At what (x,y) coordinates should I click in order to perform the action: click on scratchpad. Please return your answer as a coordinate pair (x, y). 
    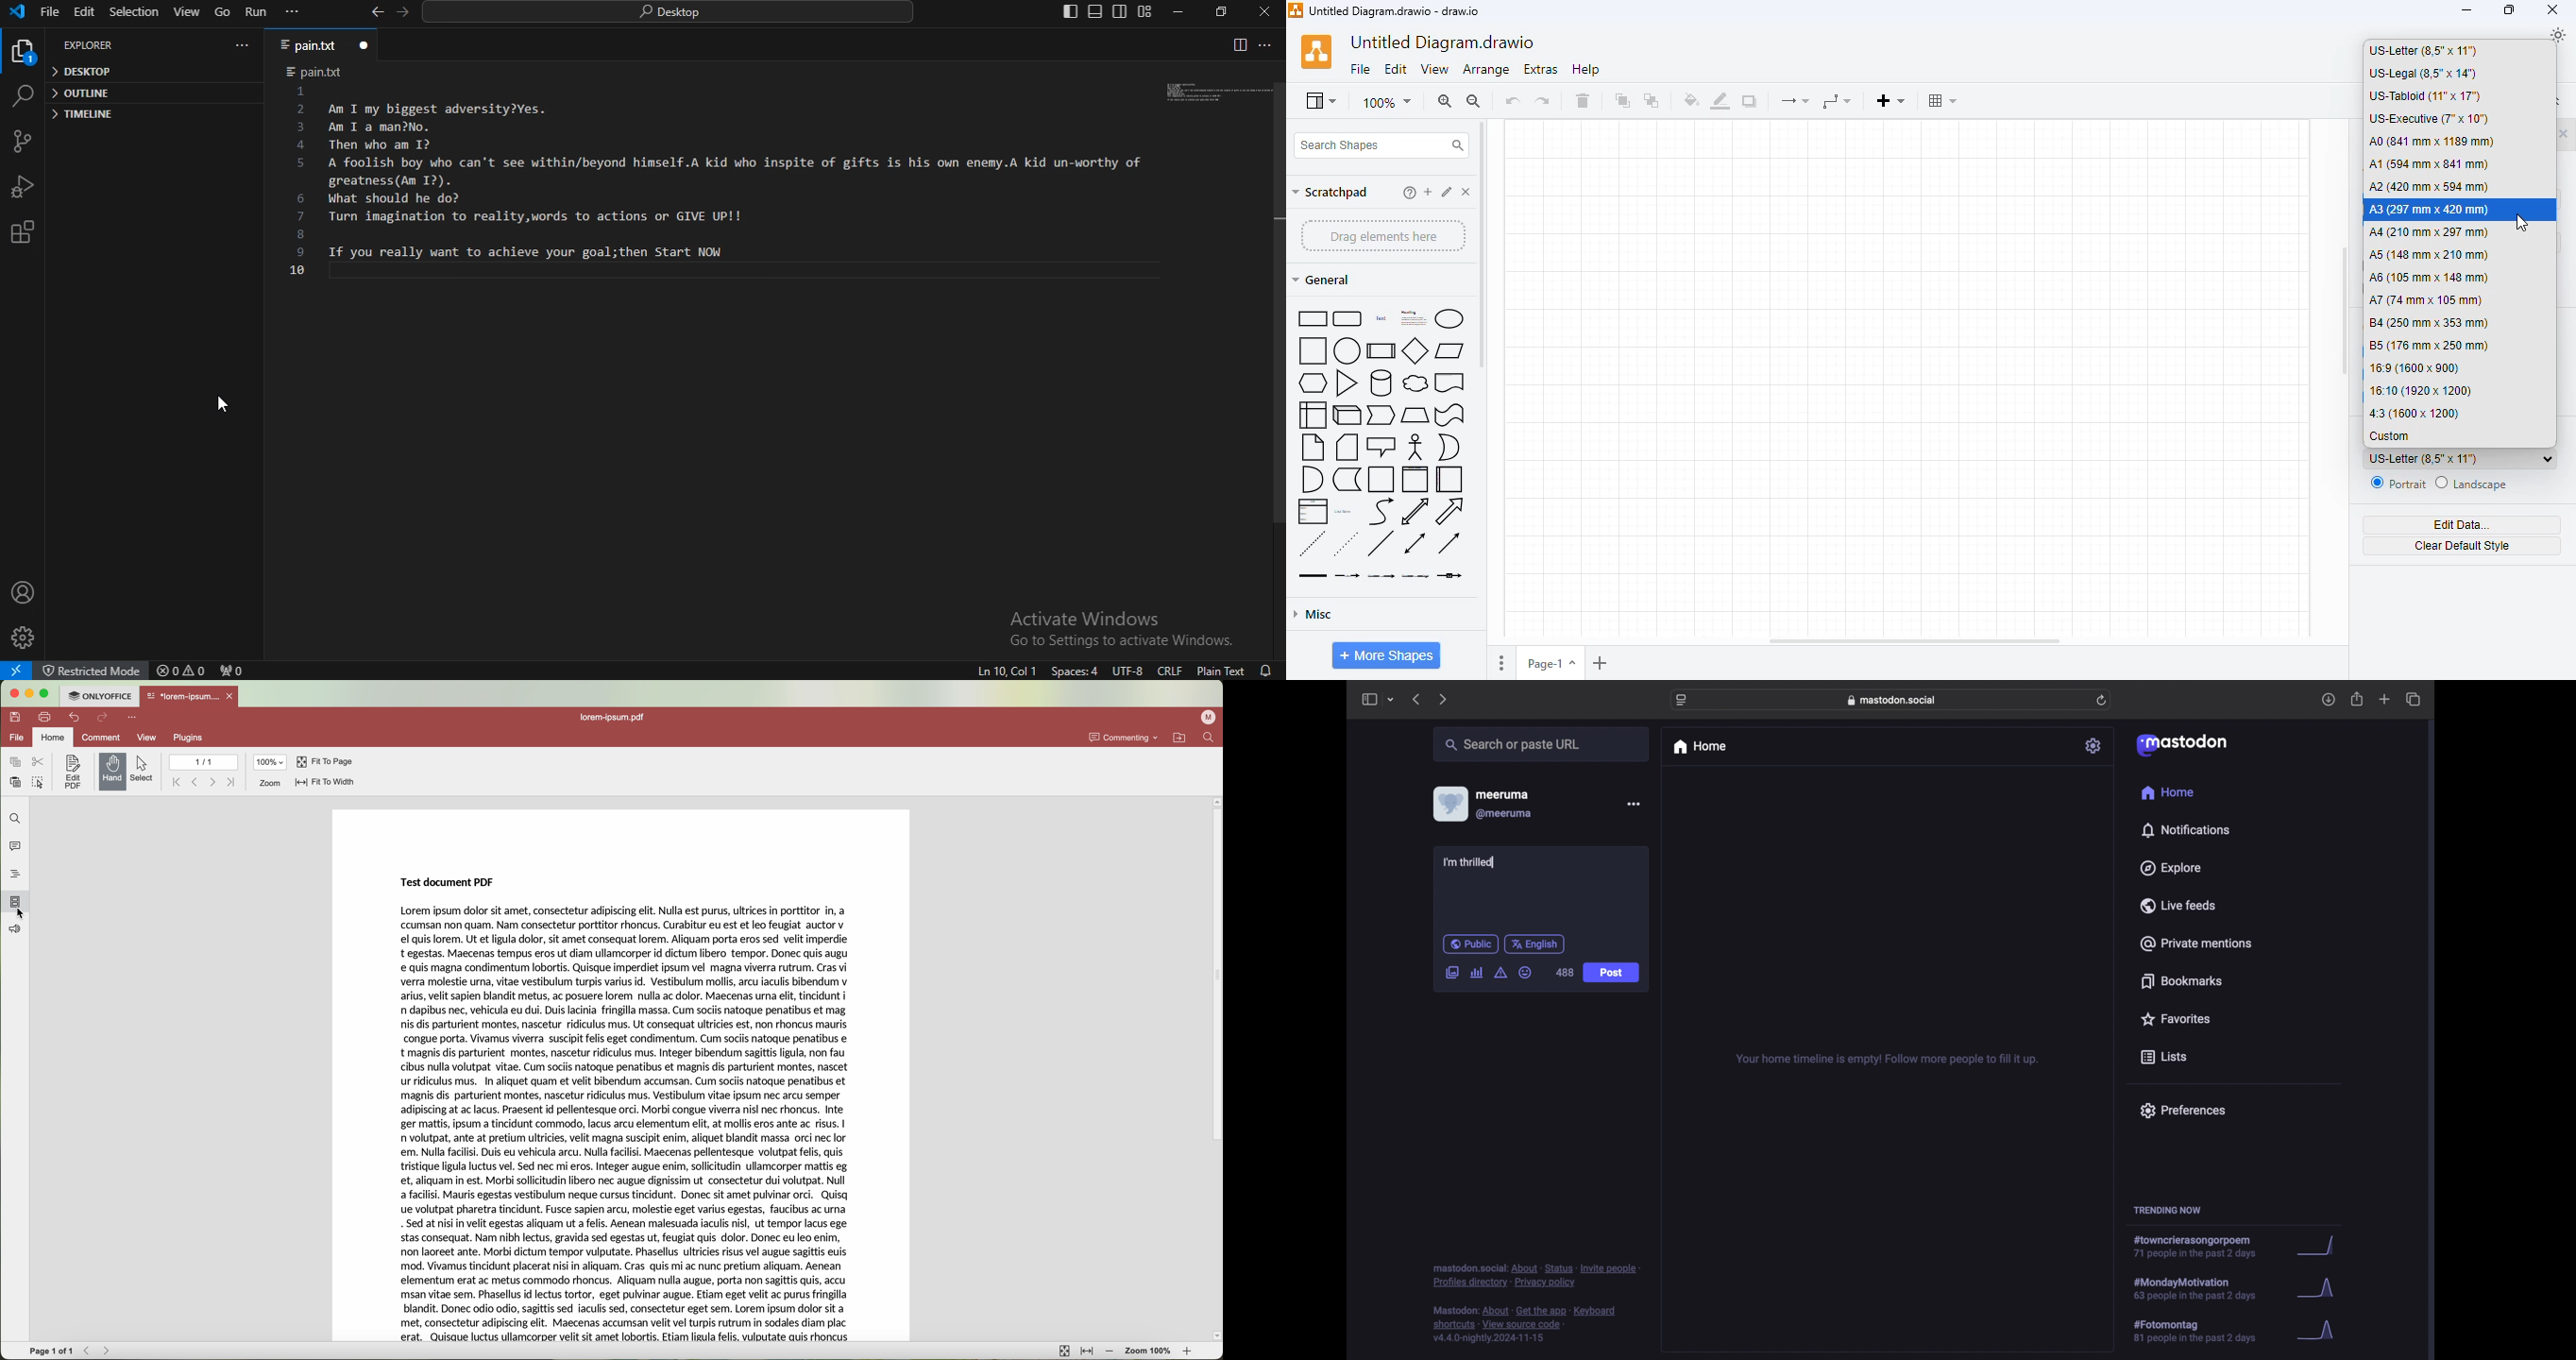
    Looking at the image, I should click on (1330, 193).